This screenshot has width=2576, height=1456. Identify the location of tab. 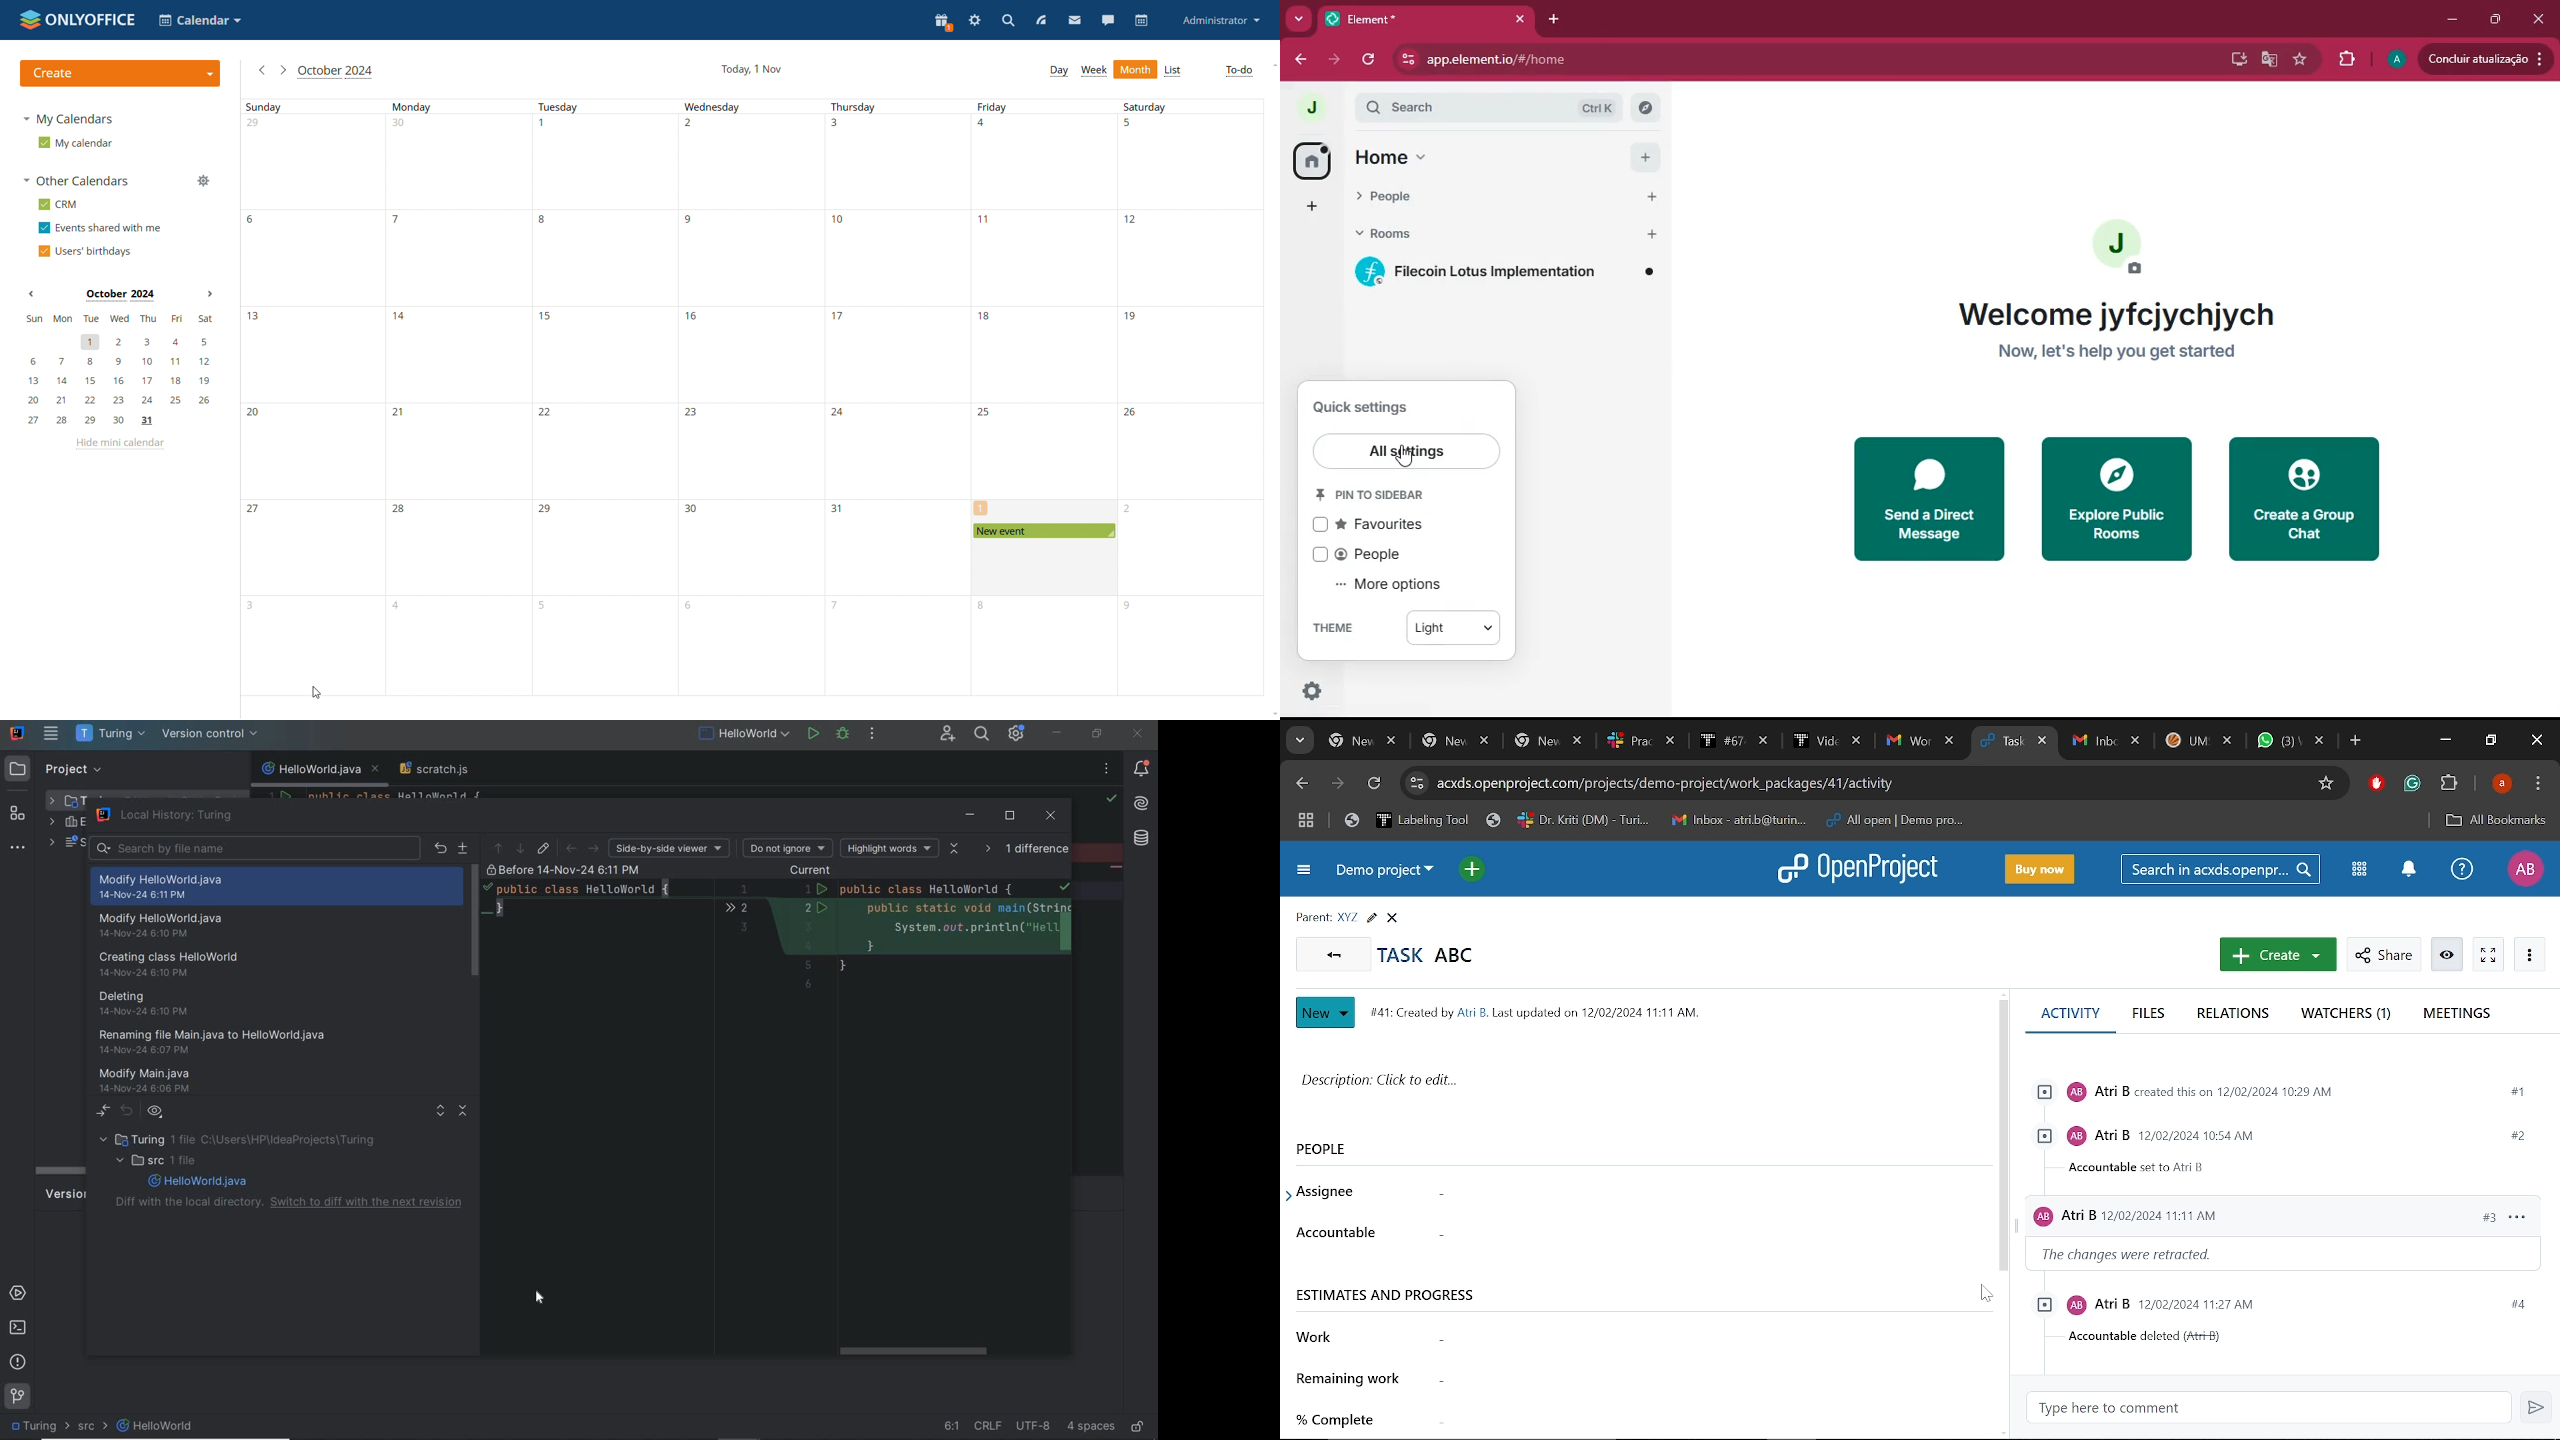
(1427, 19).